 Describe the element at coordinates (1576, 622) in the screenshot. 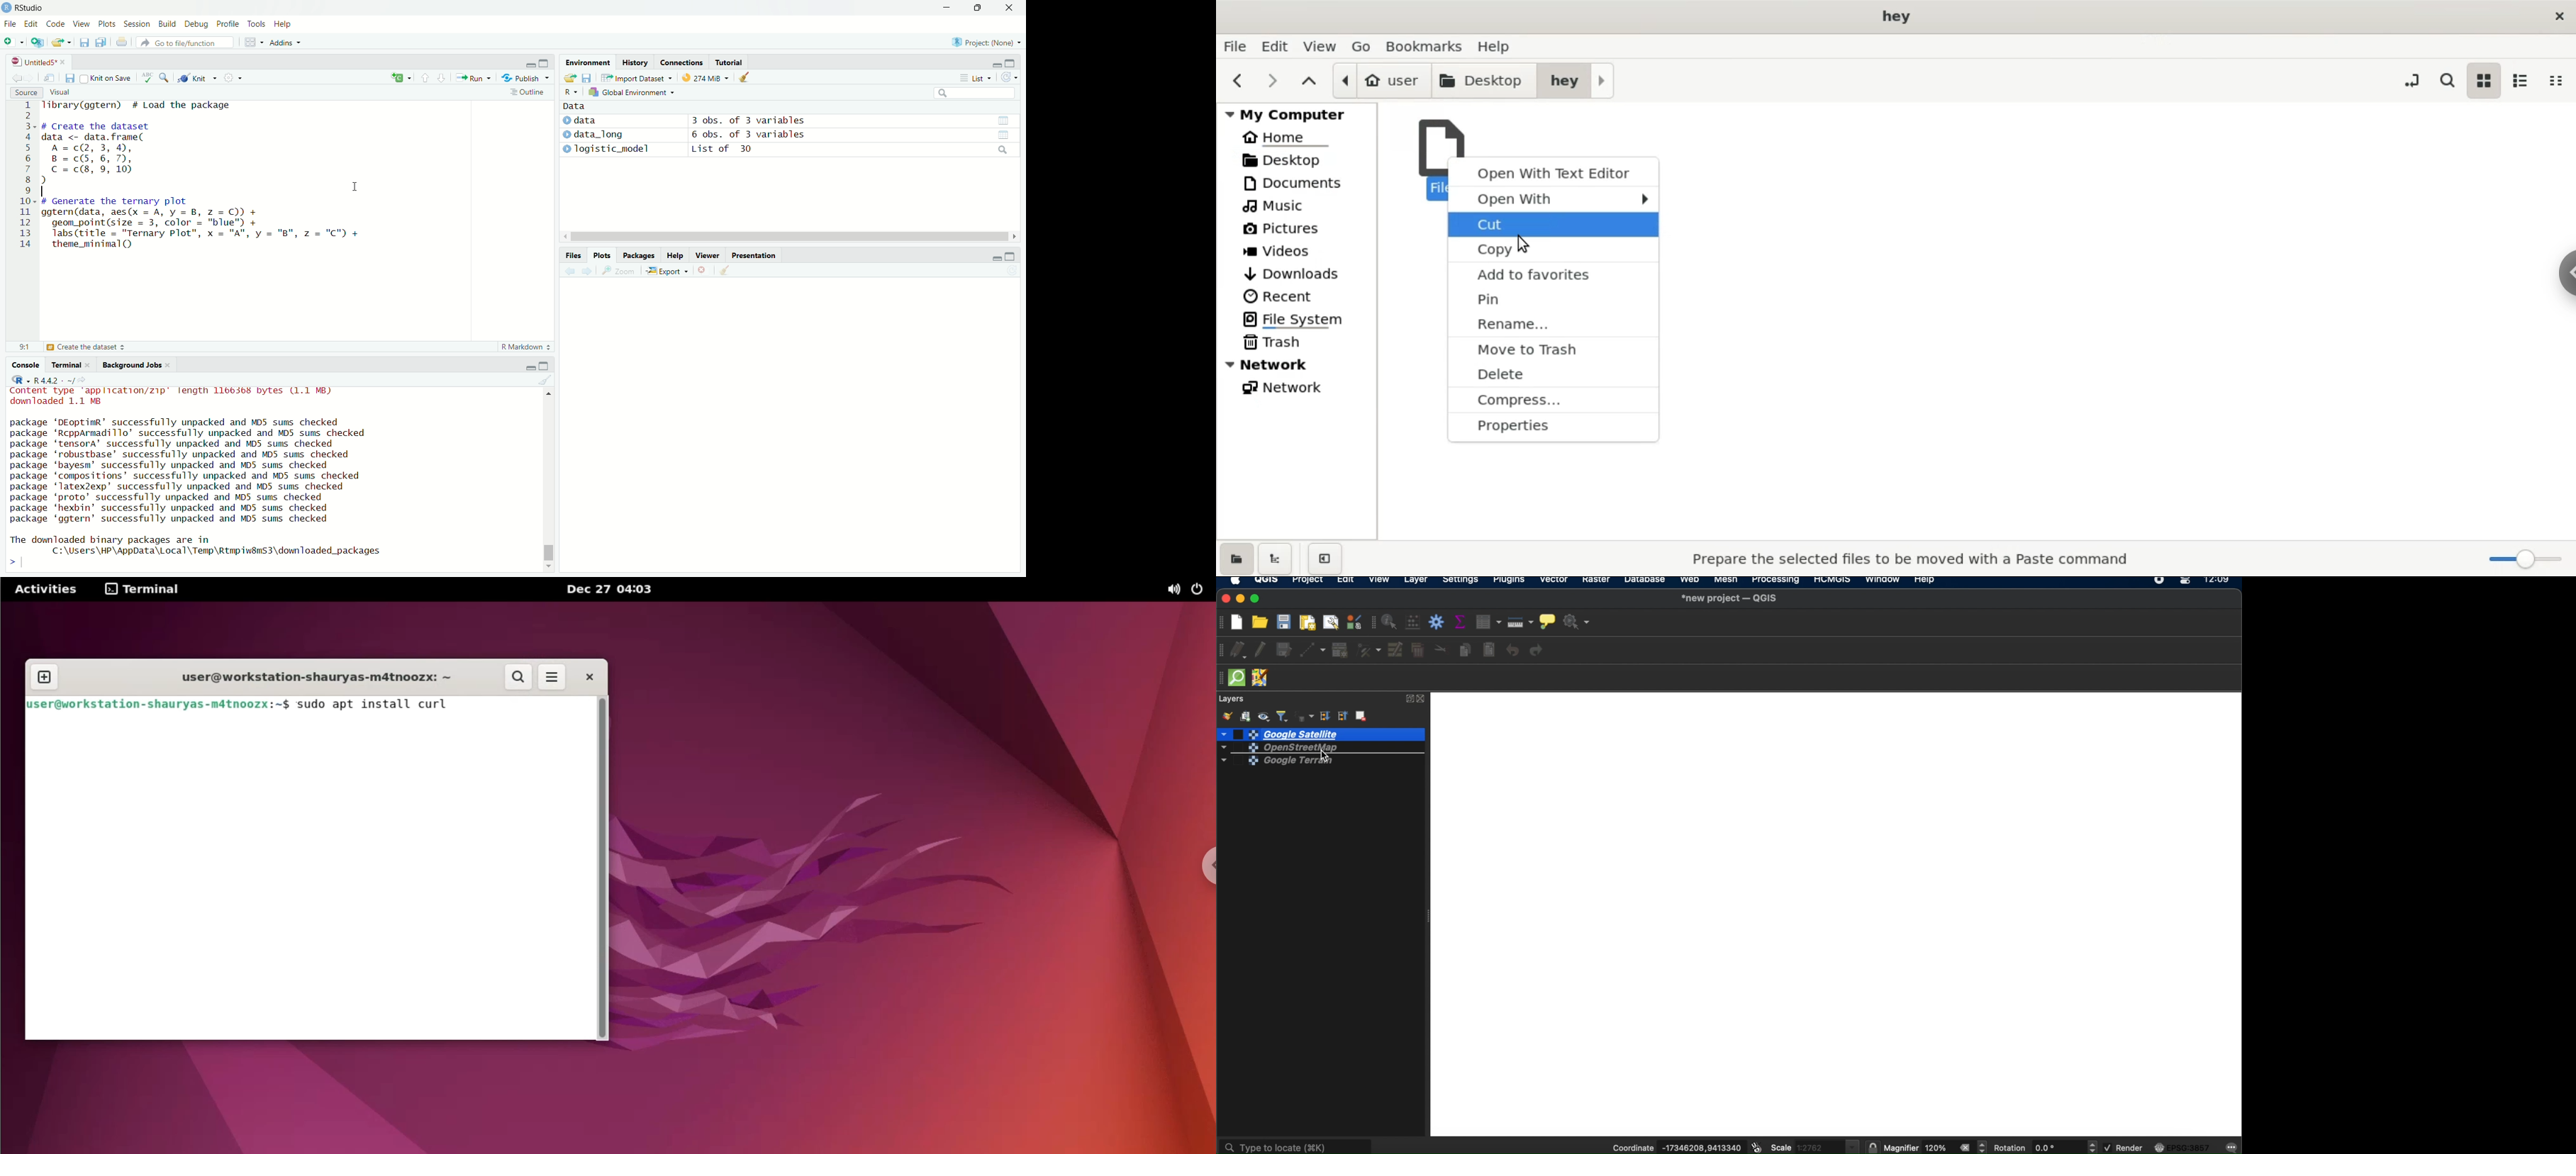

I see `no action selected` at that location.